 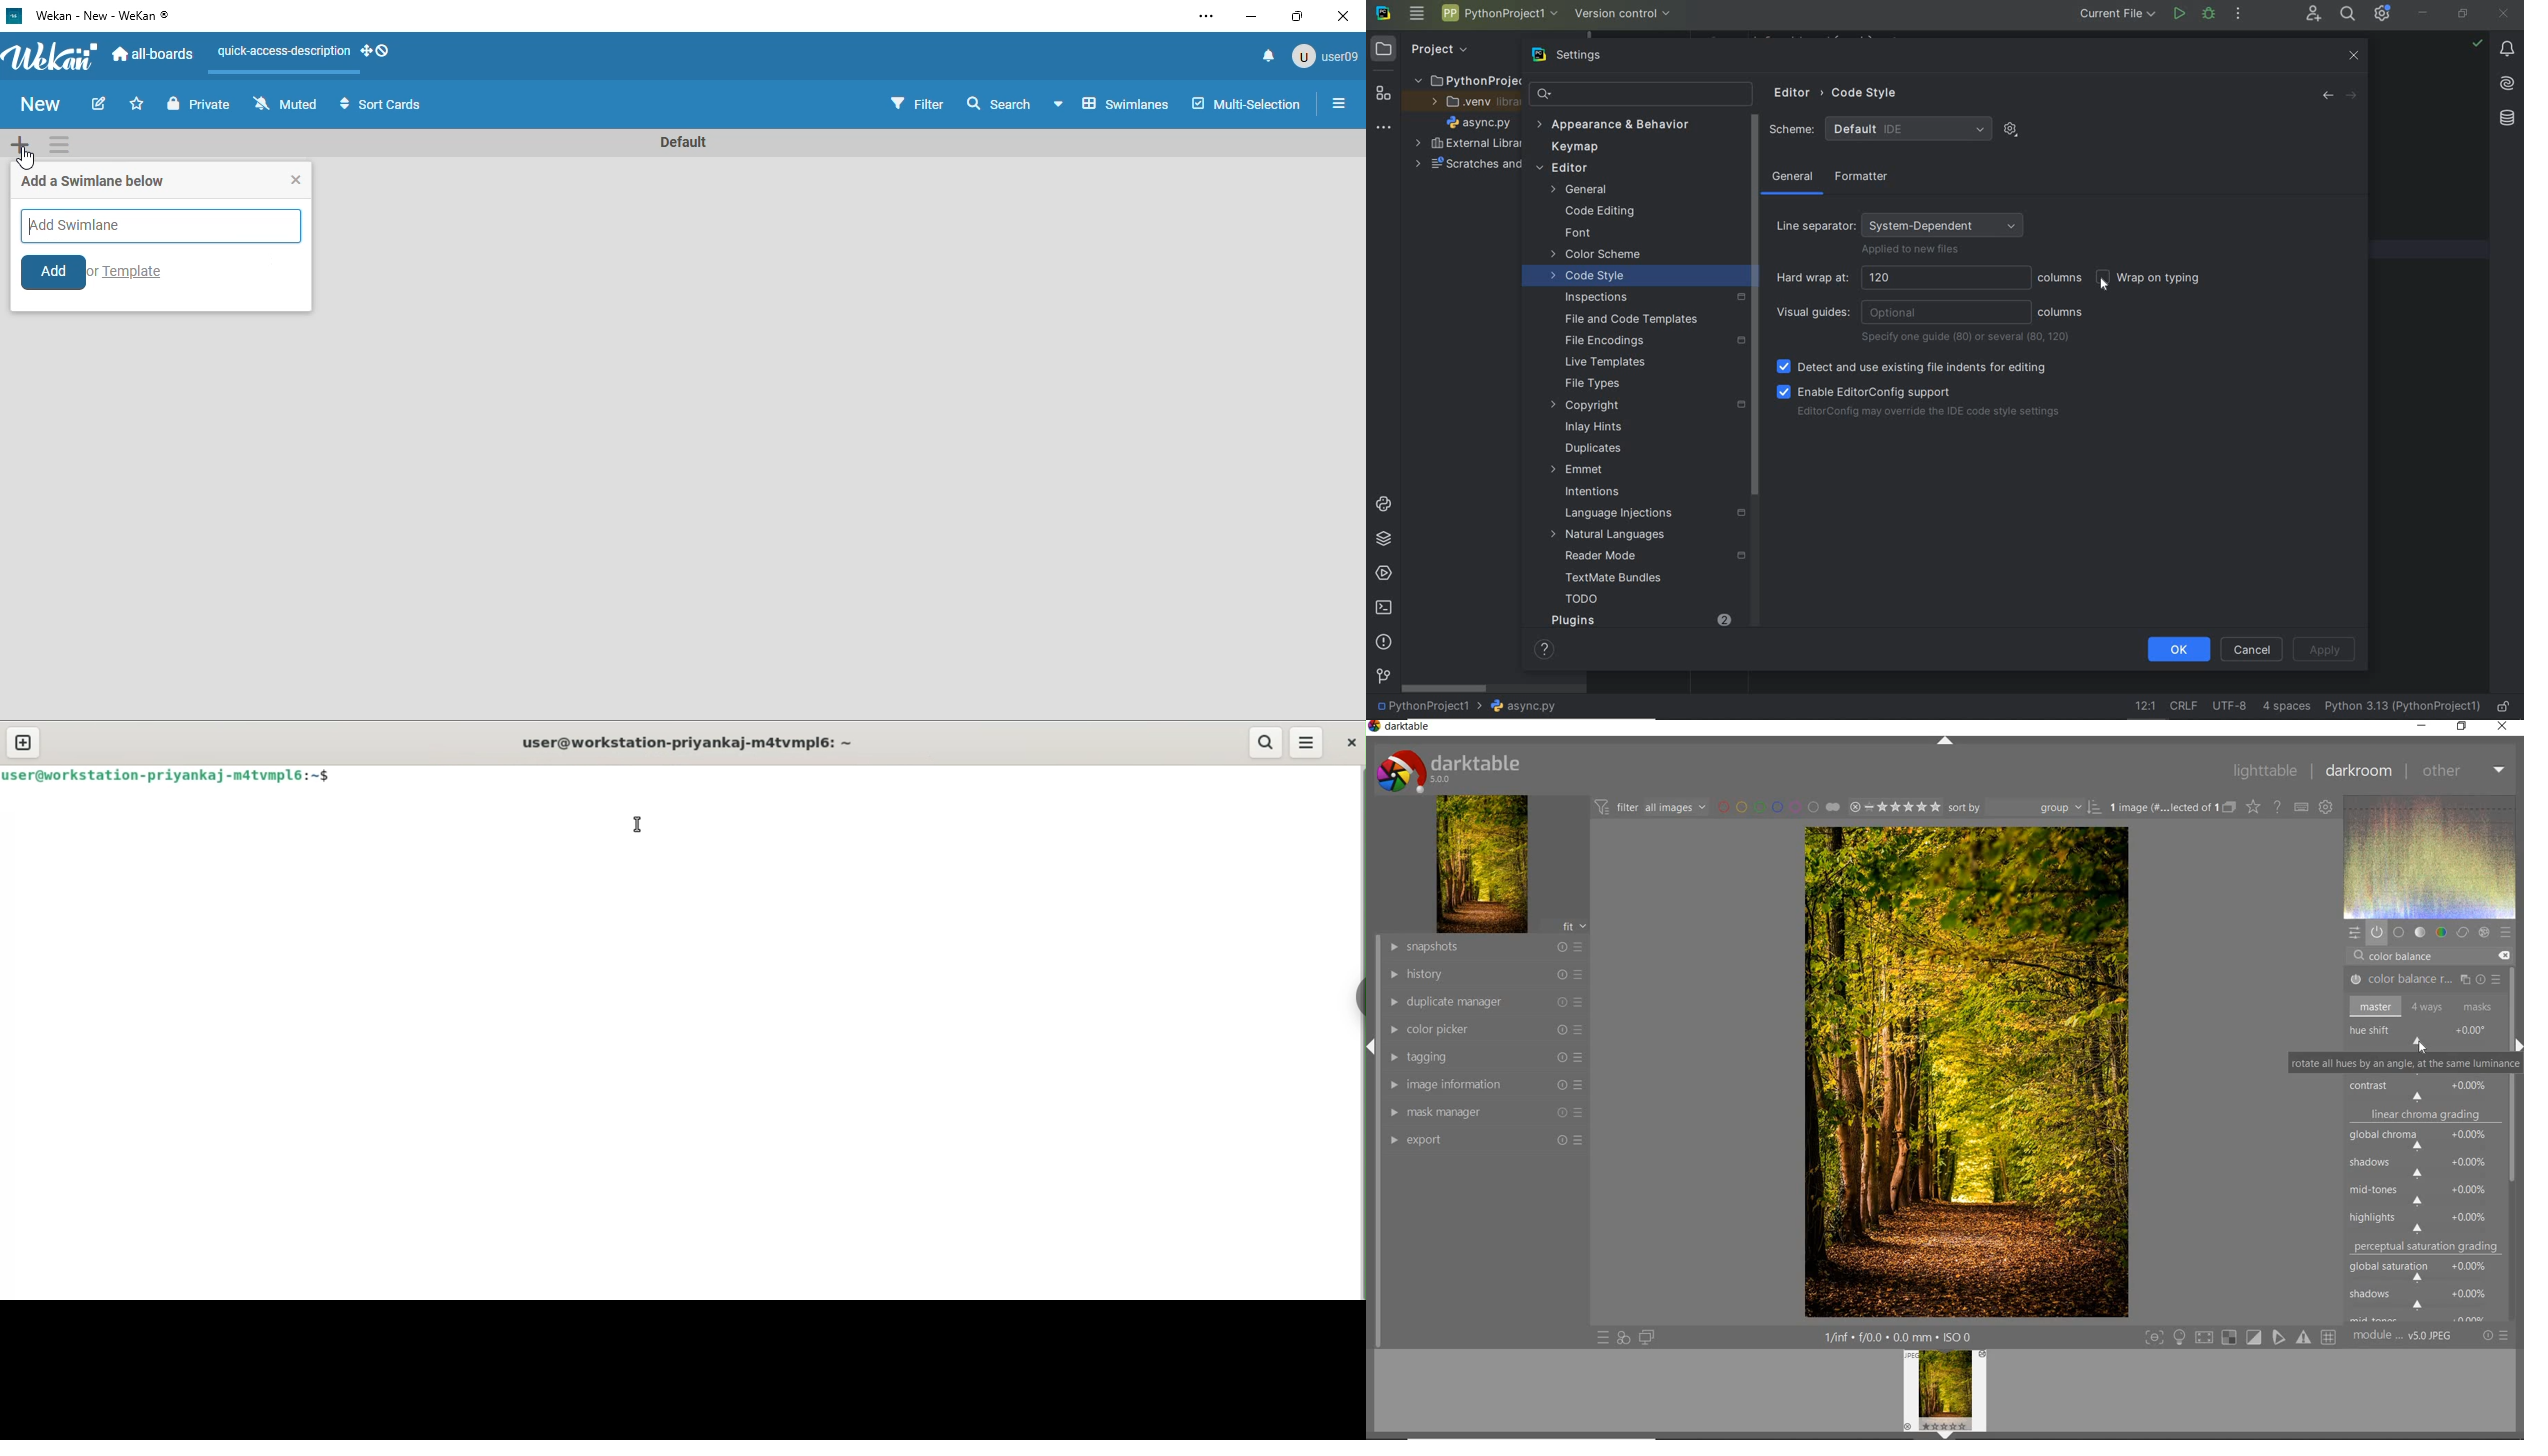 What do you see at coordinates (2349, 15) in the screenshot?
I see `search everywhere` at bounding box center [2349, 15].